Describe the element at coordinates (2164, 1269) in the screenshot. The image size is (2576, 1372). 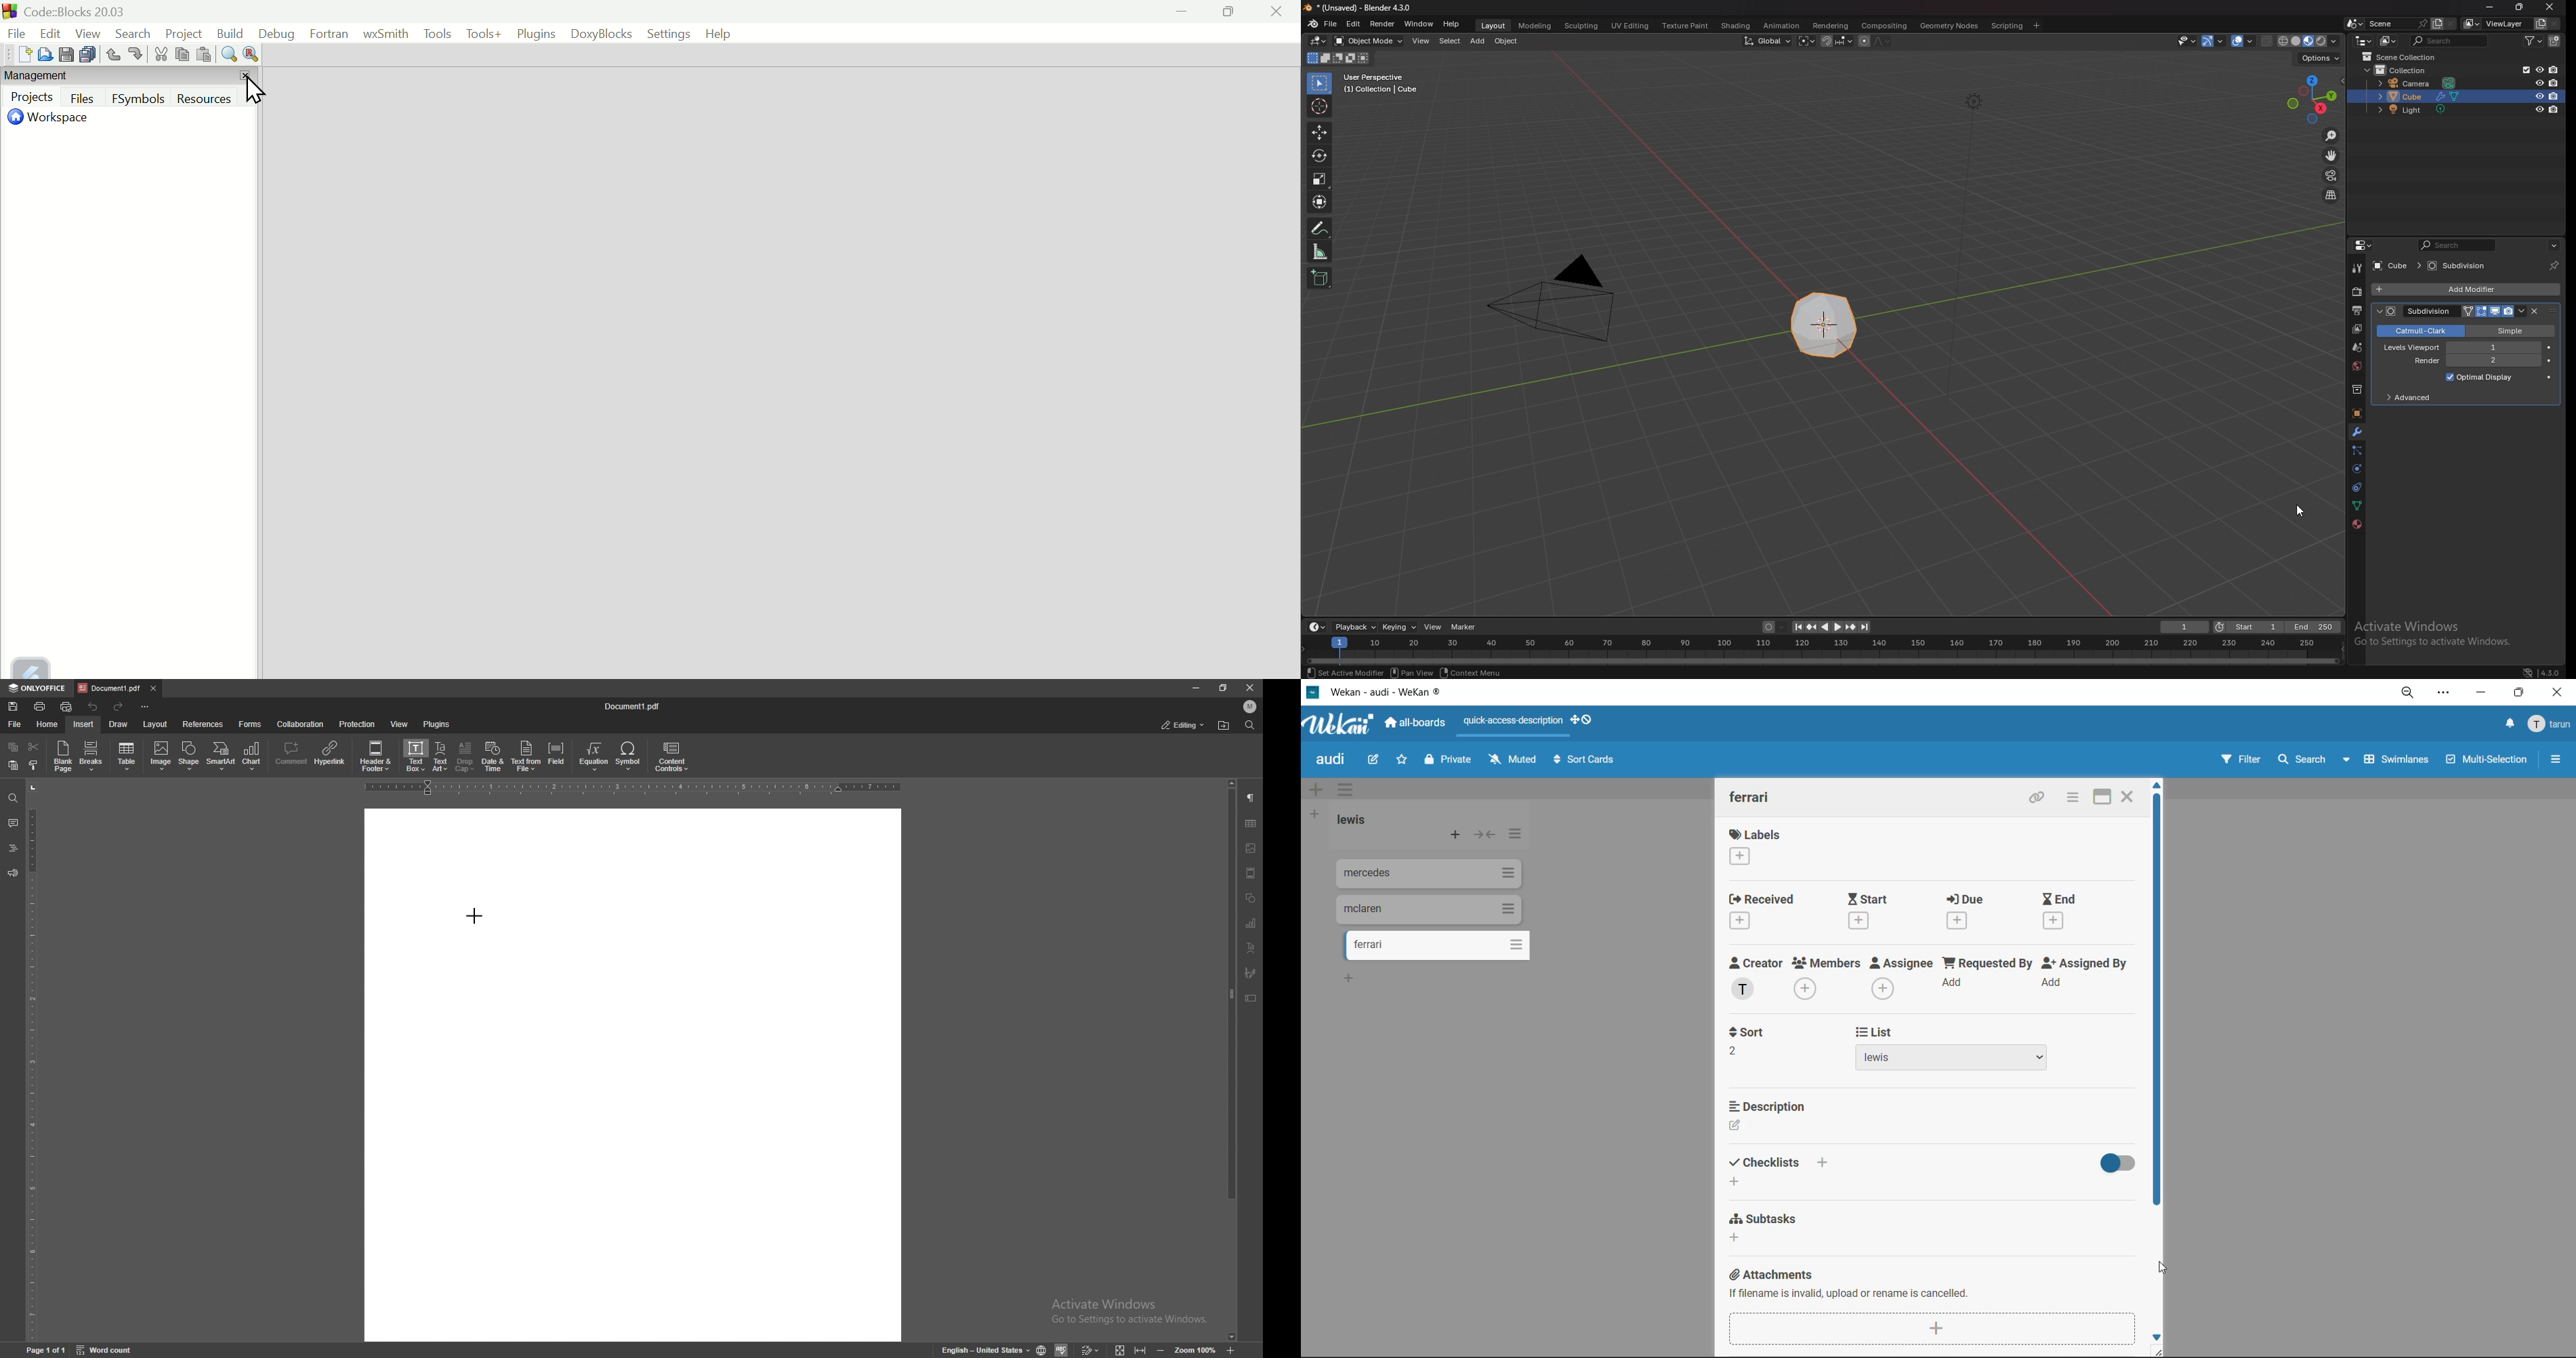
I see `cursor` at that location.